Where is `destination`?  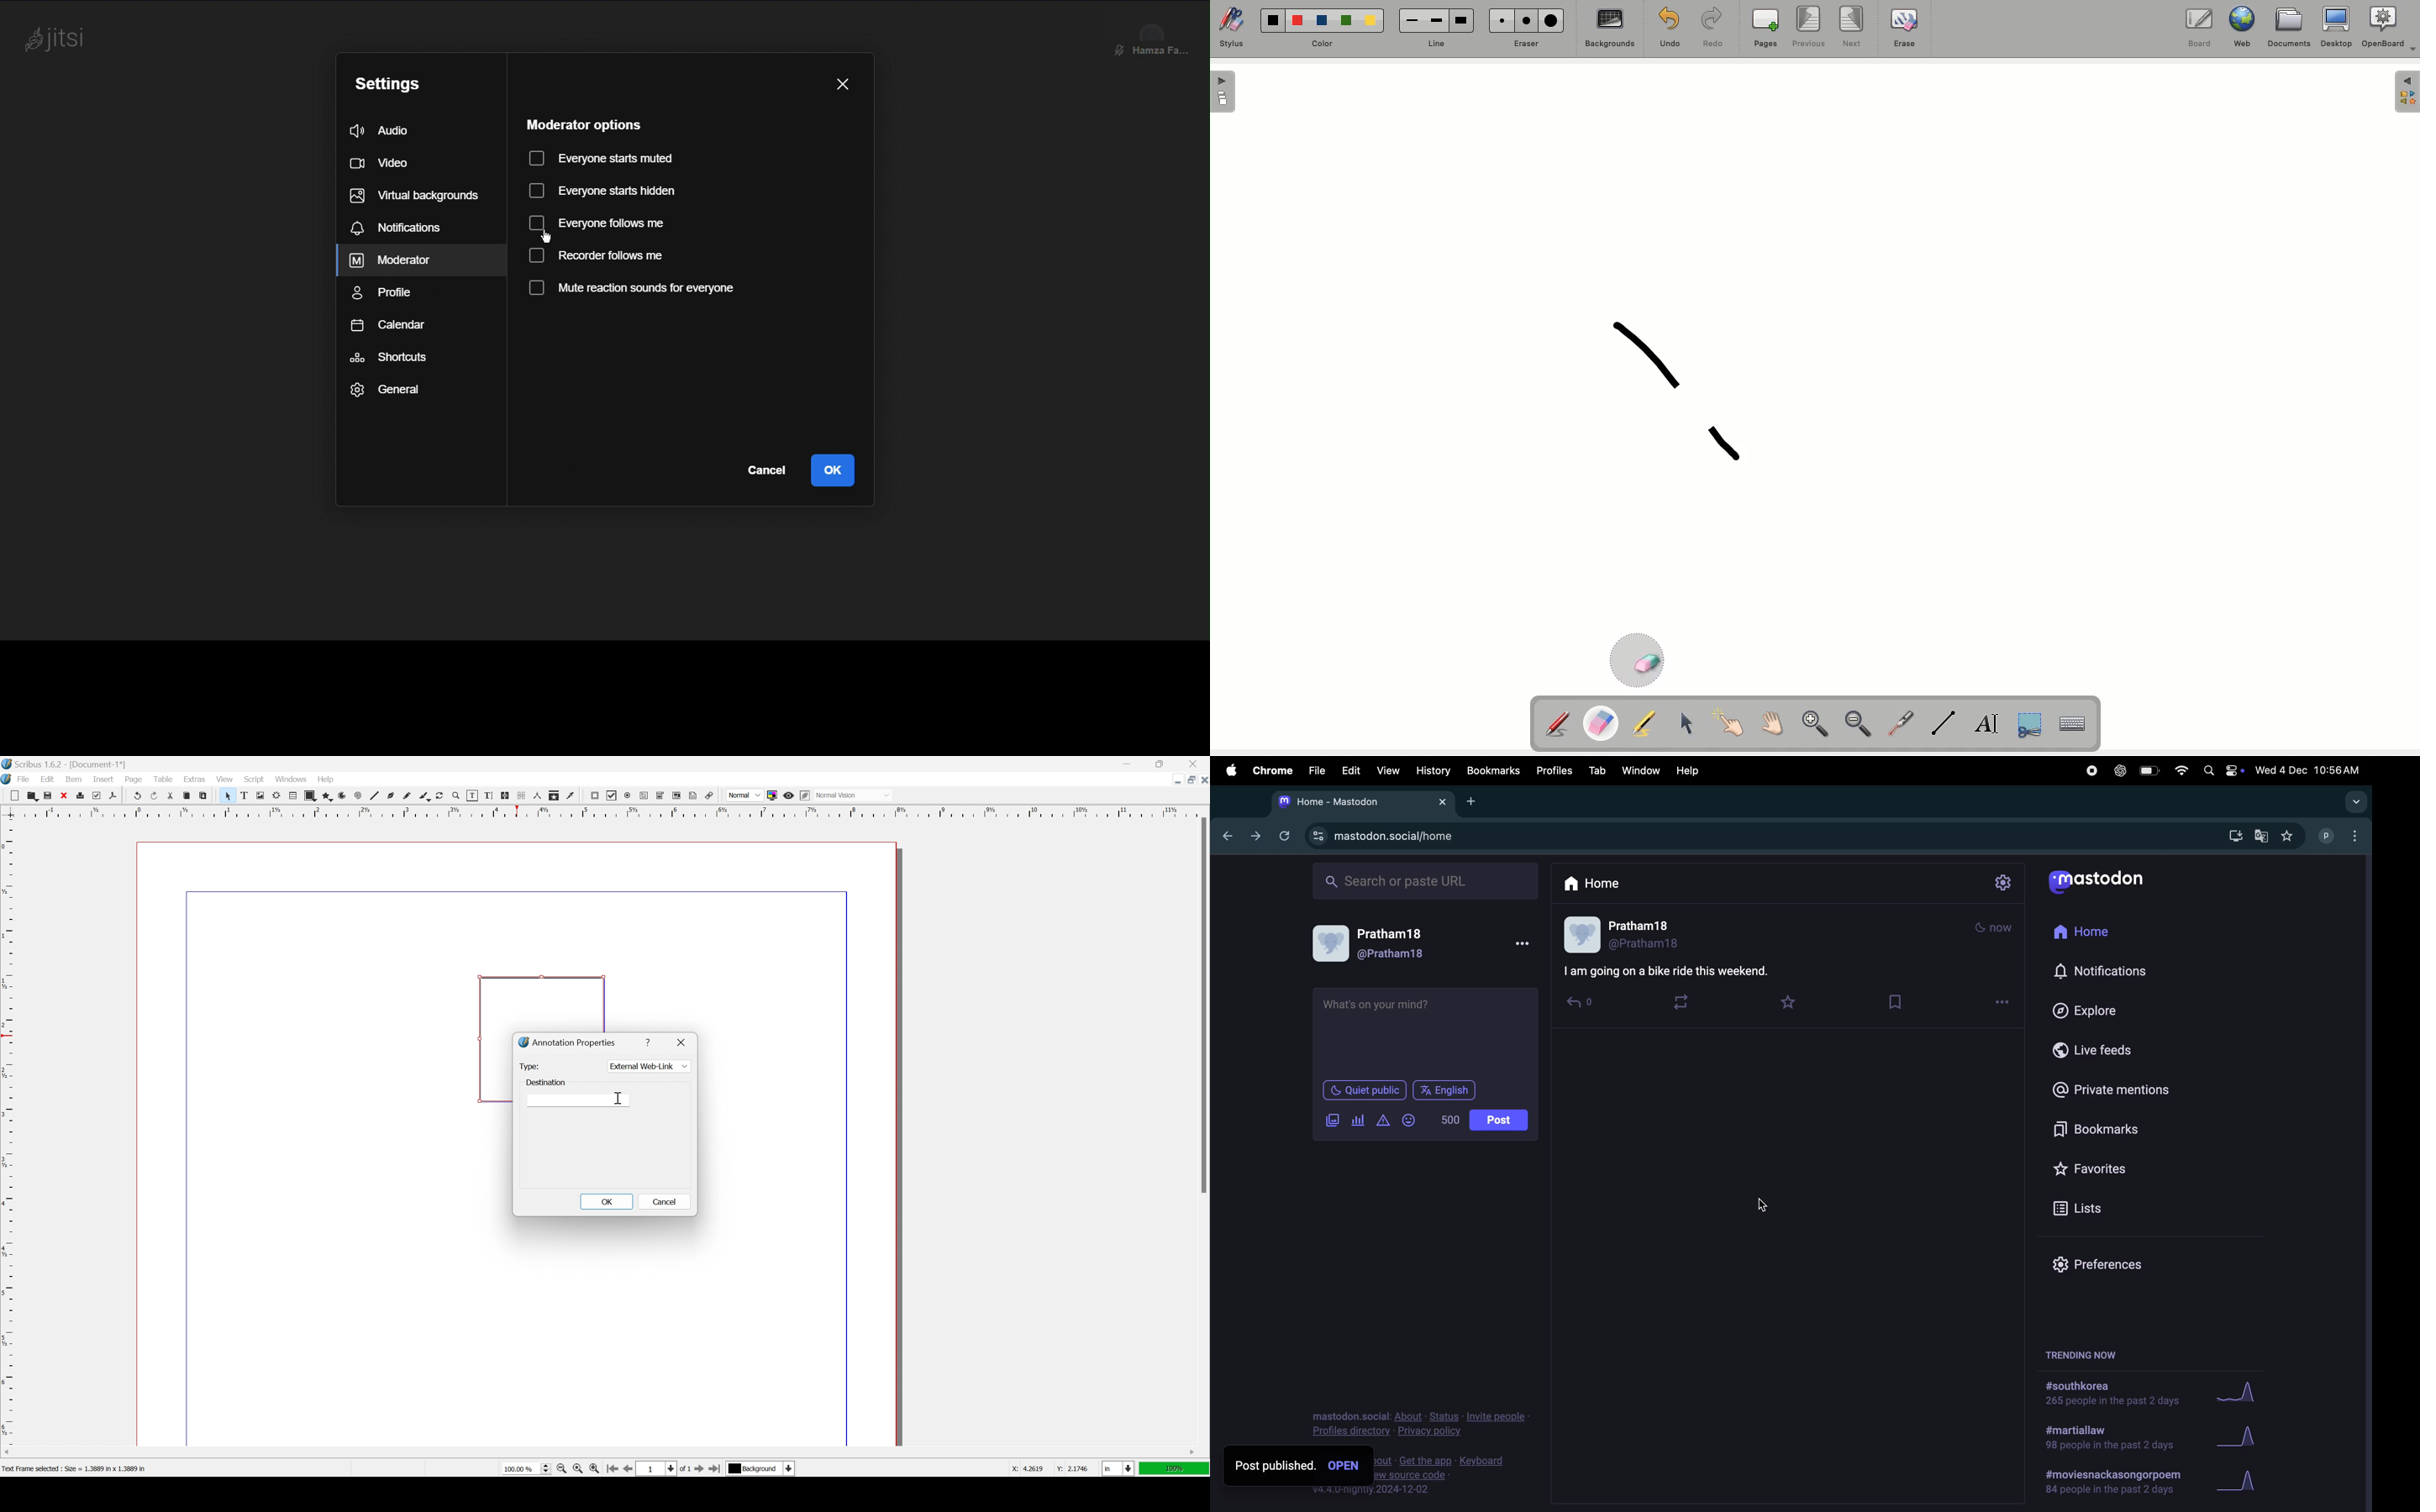
destination is located at coordinates (545, 1083).